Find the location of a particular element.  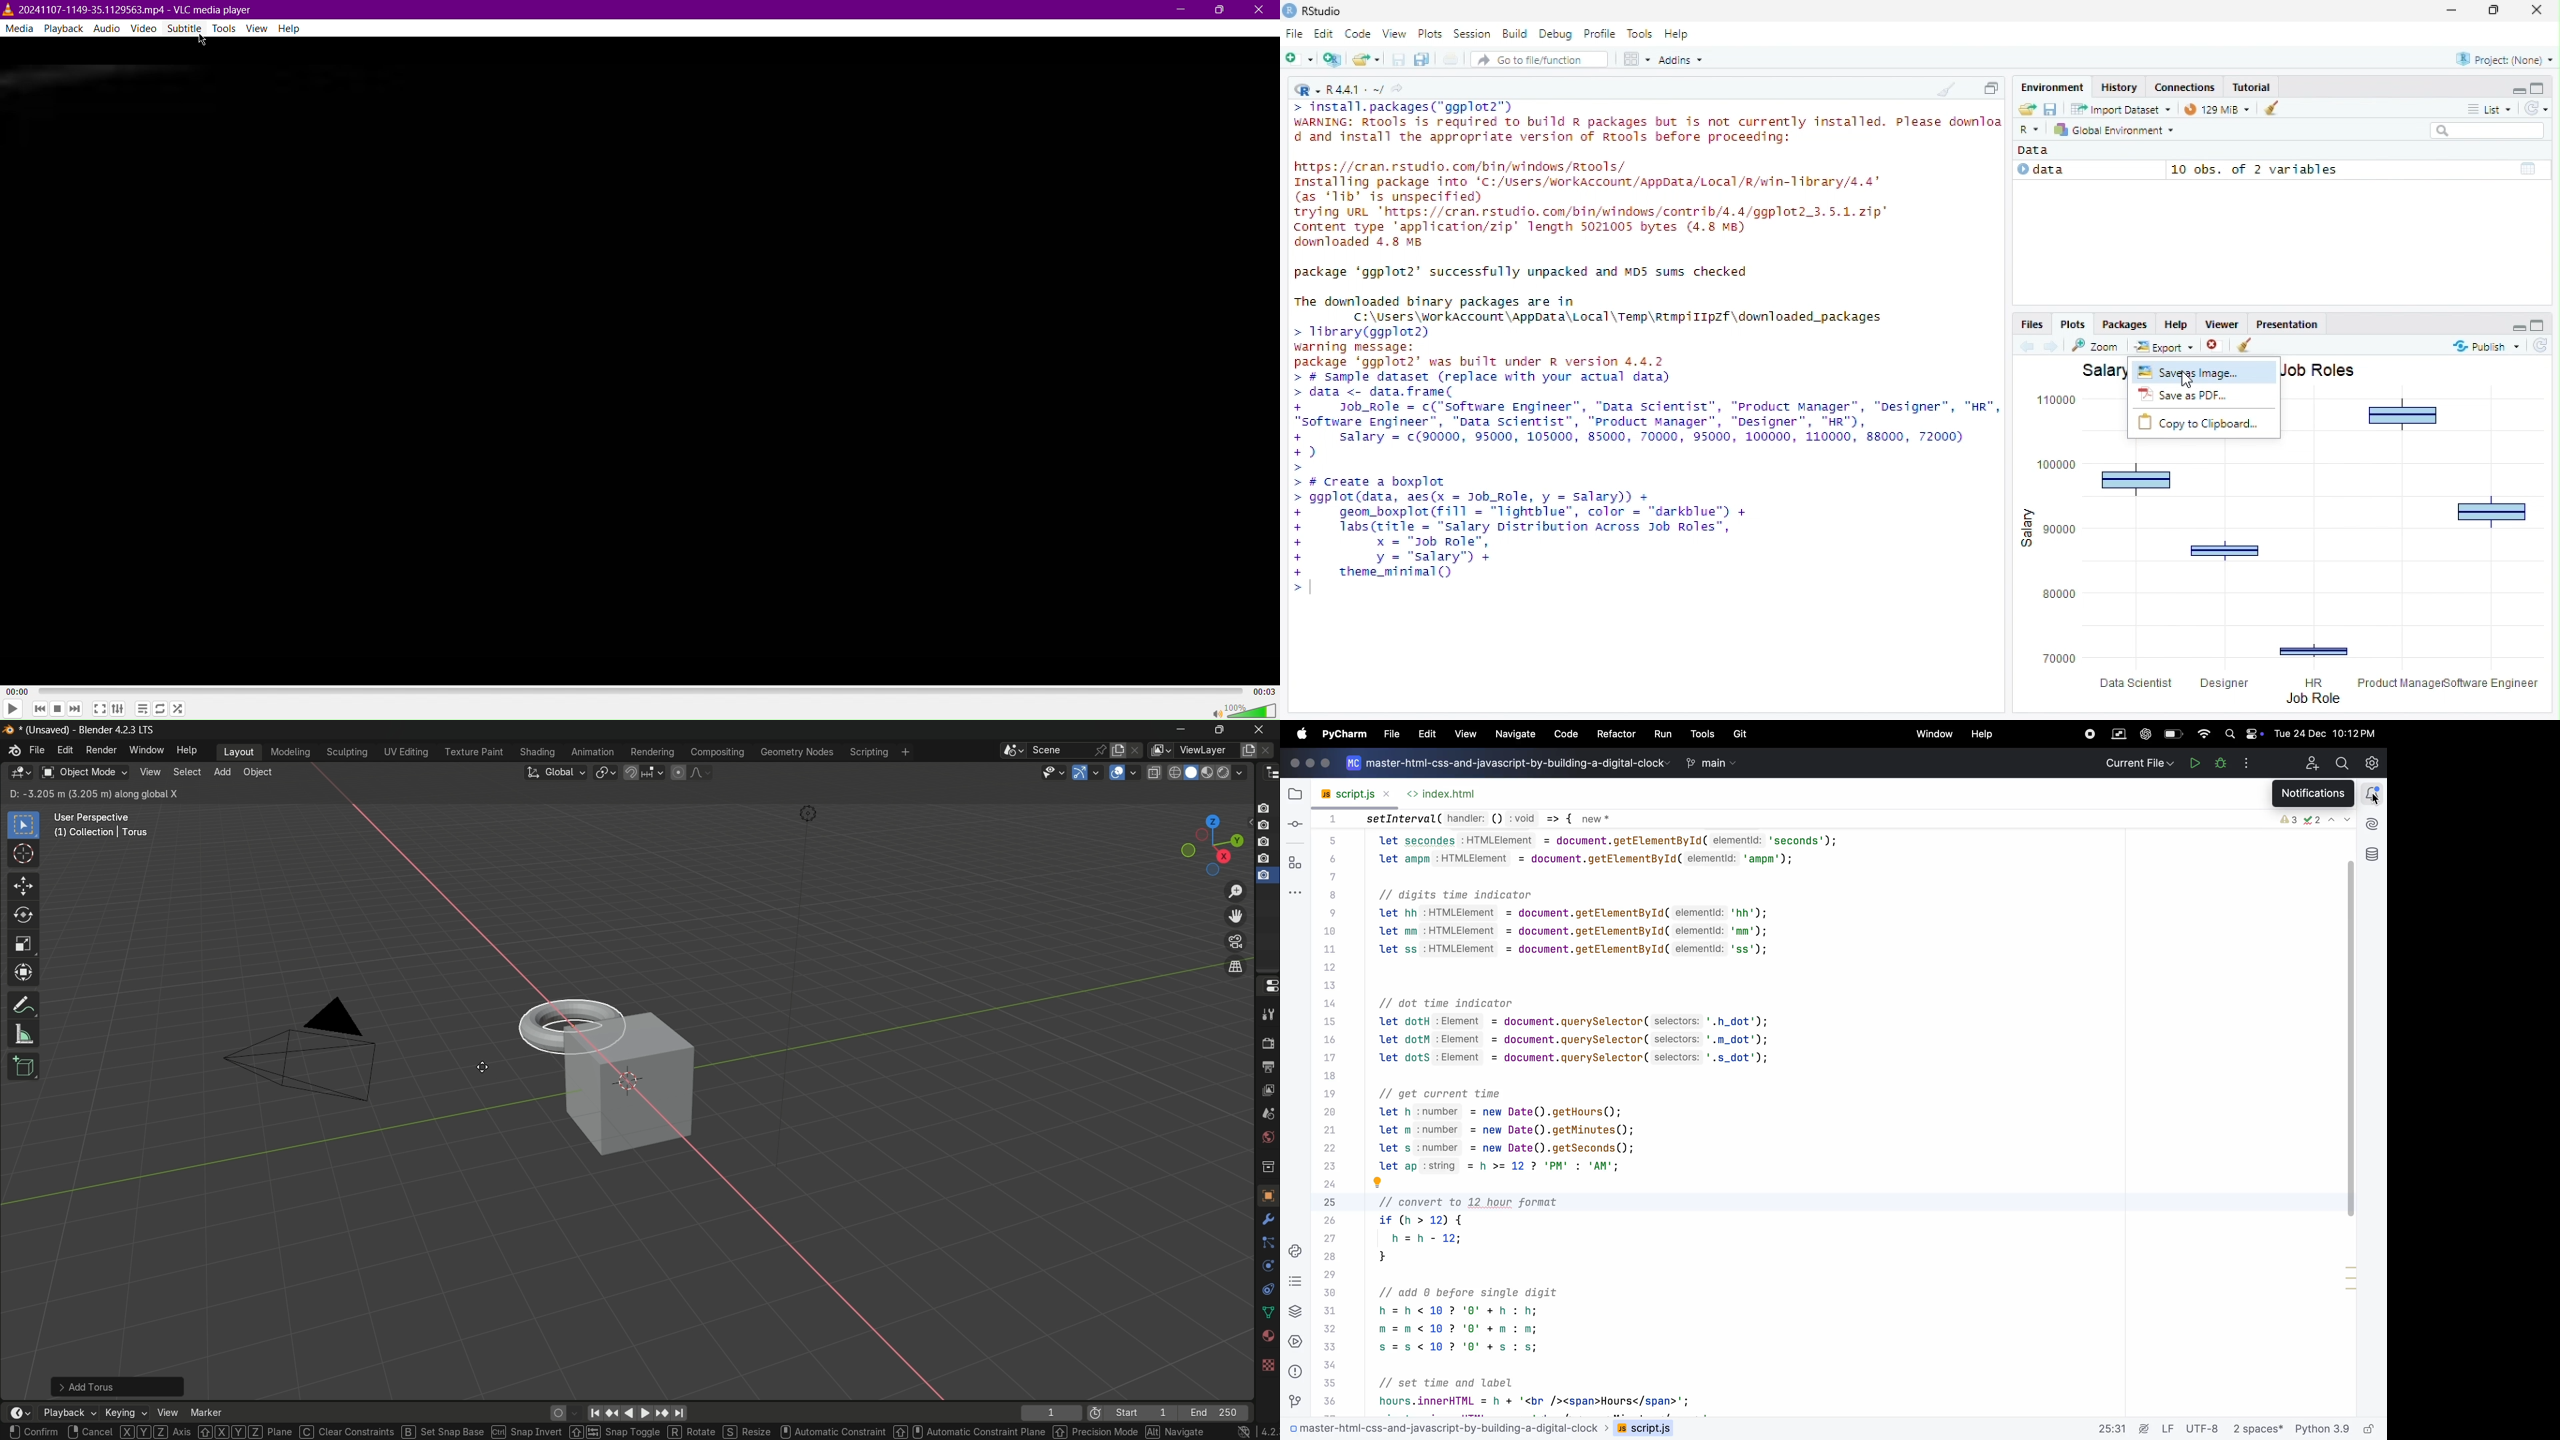

Random is located at coordinates (177, 708).